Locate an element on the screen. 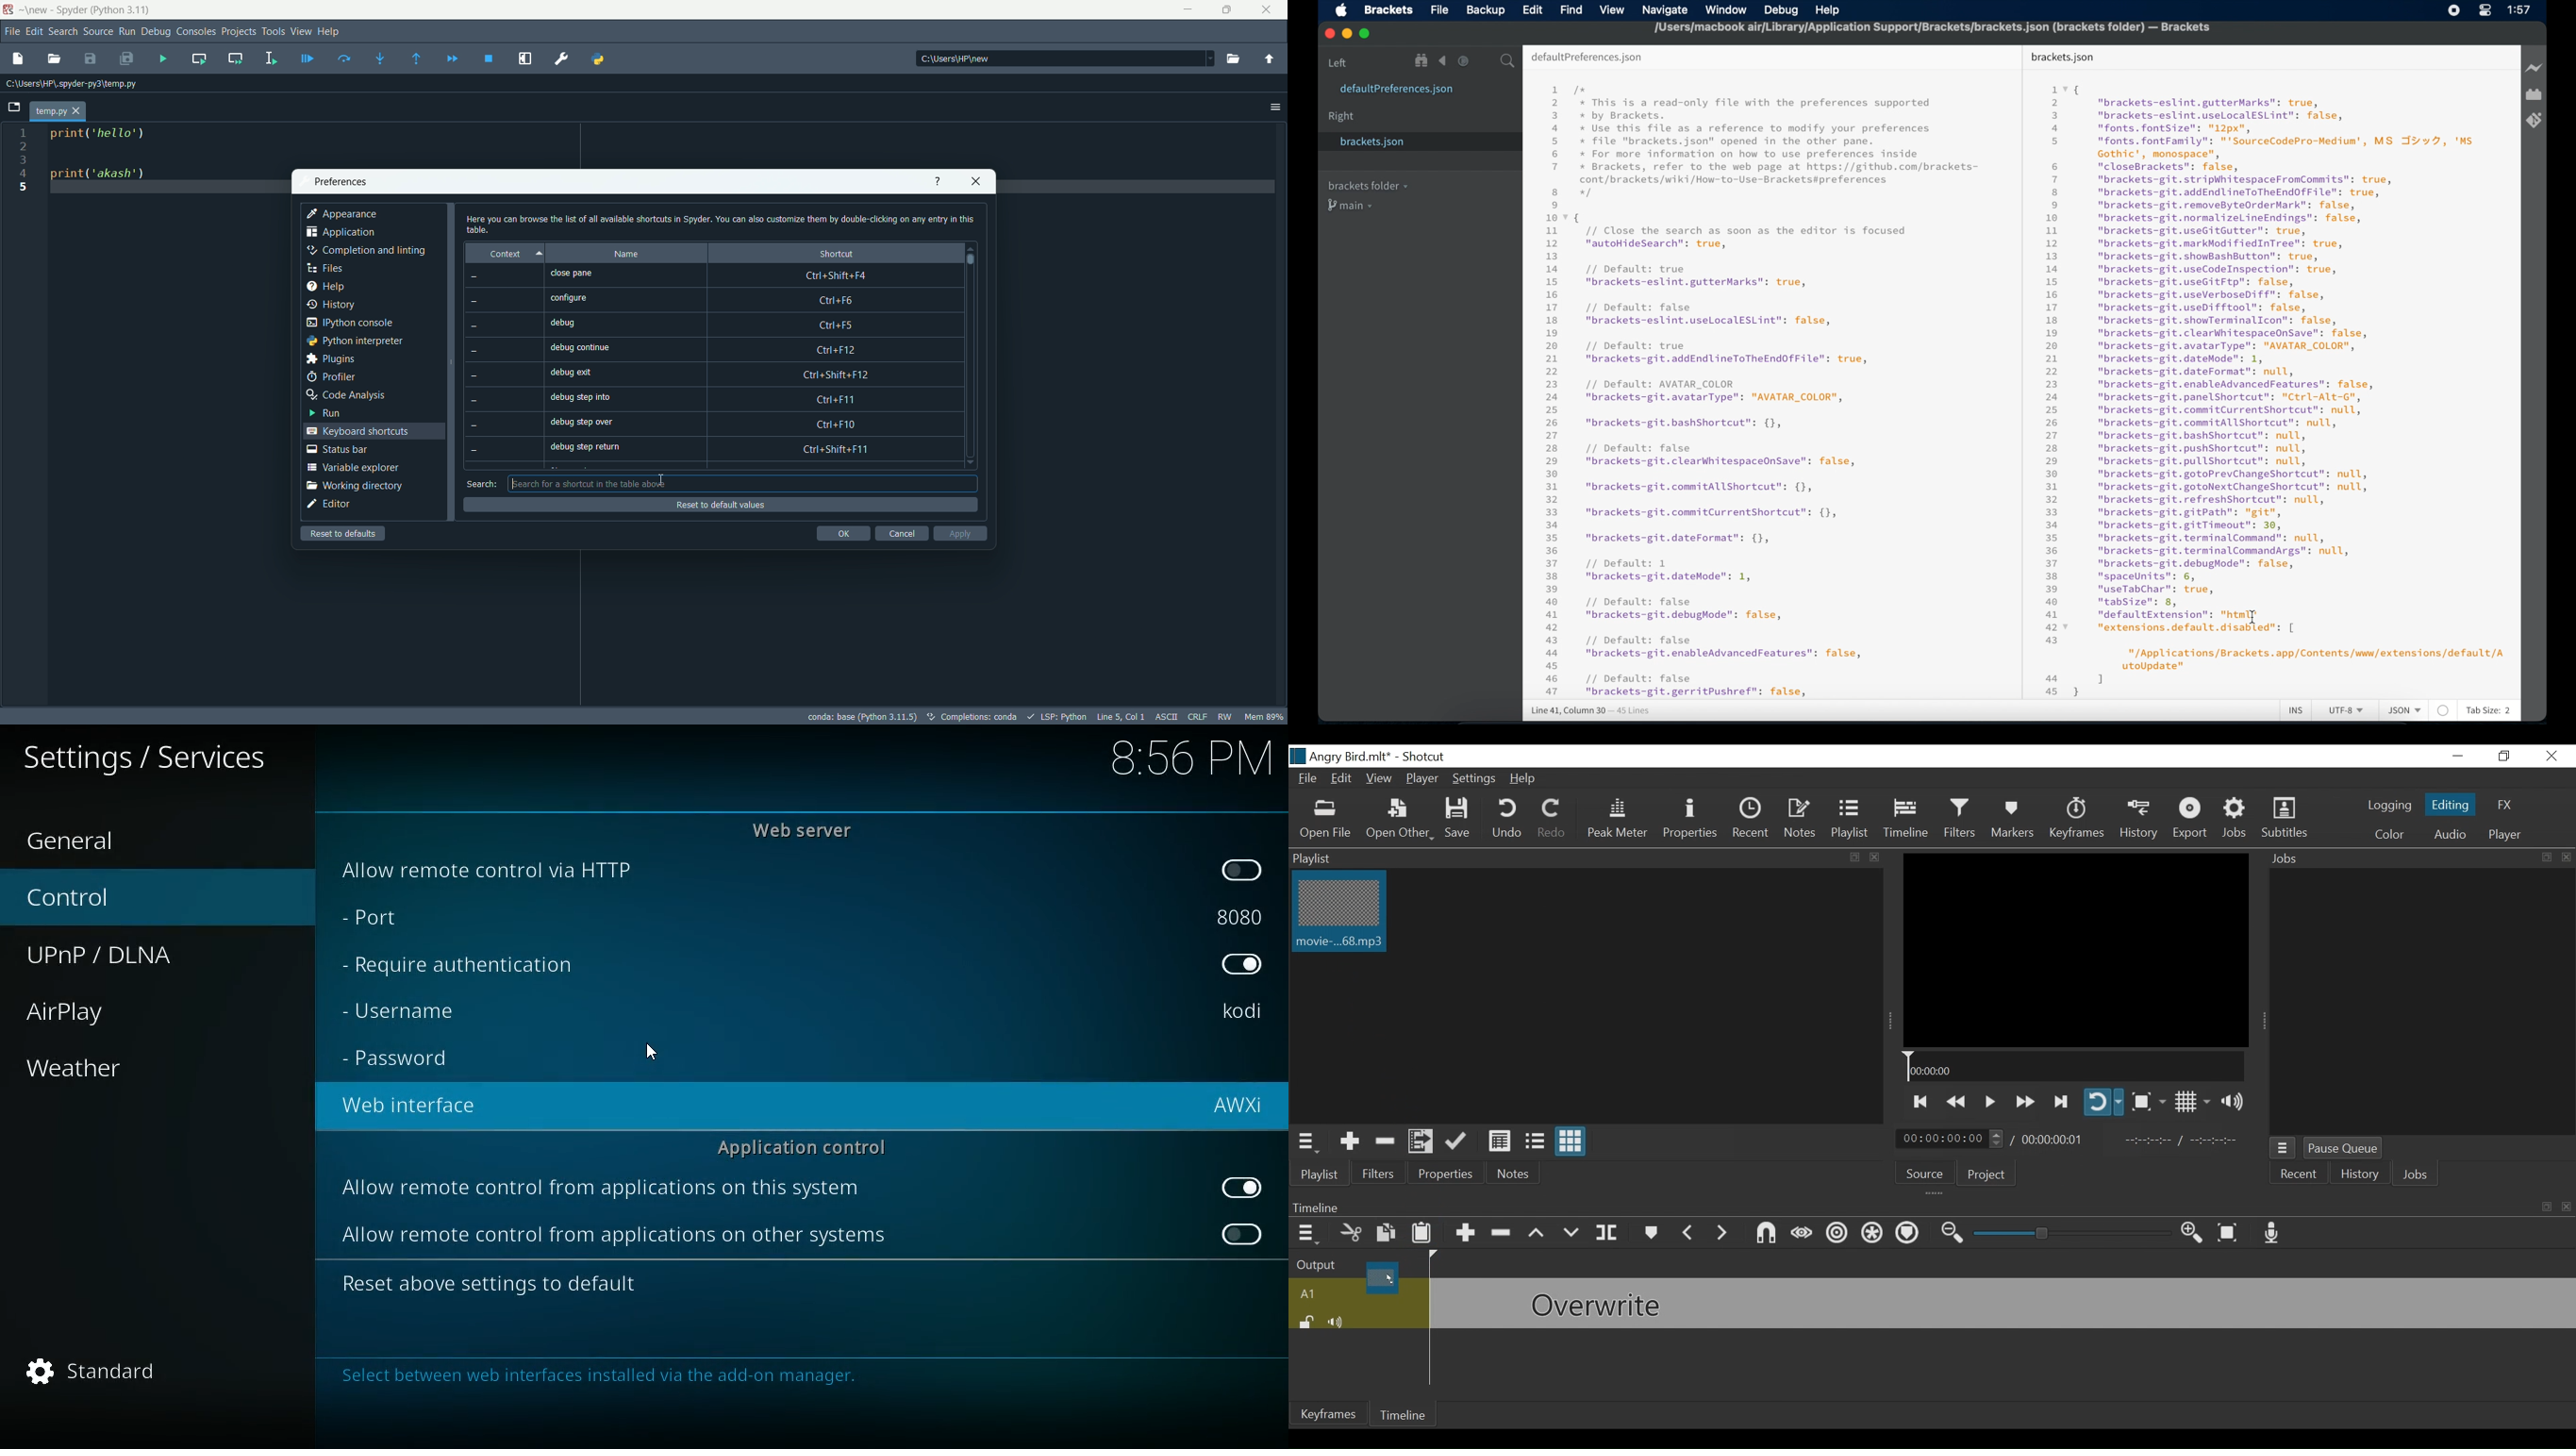 The height and width of the screenshot is (1456, 2576). consoles menu is located at coordinates (195, 31).